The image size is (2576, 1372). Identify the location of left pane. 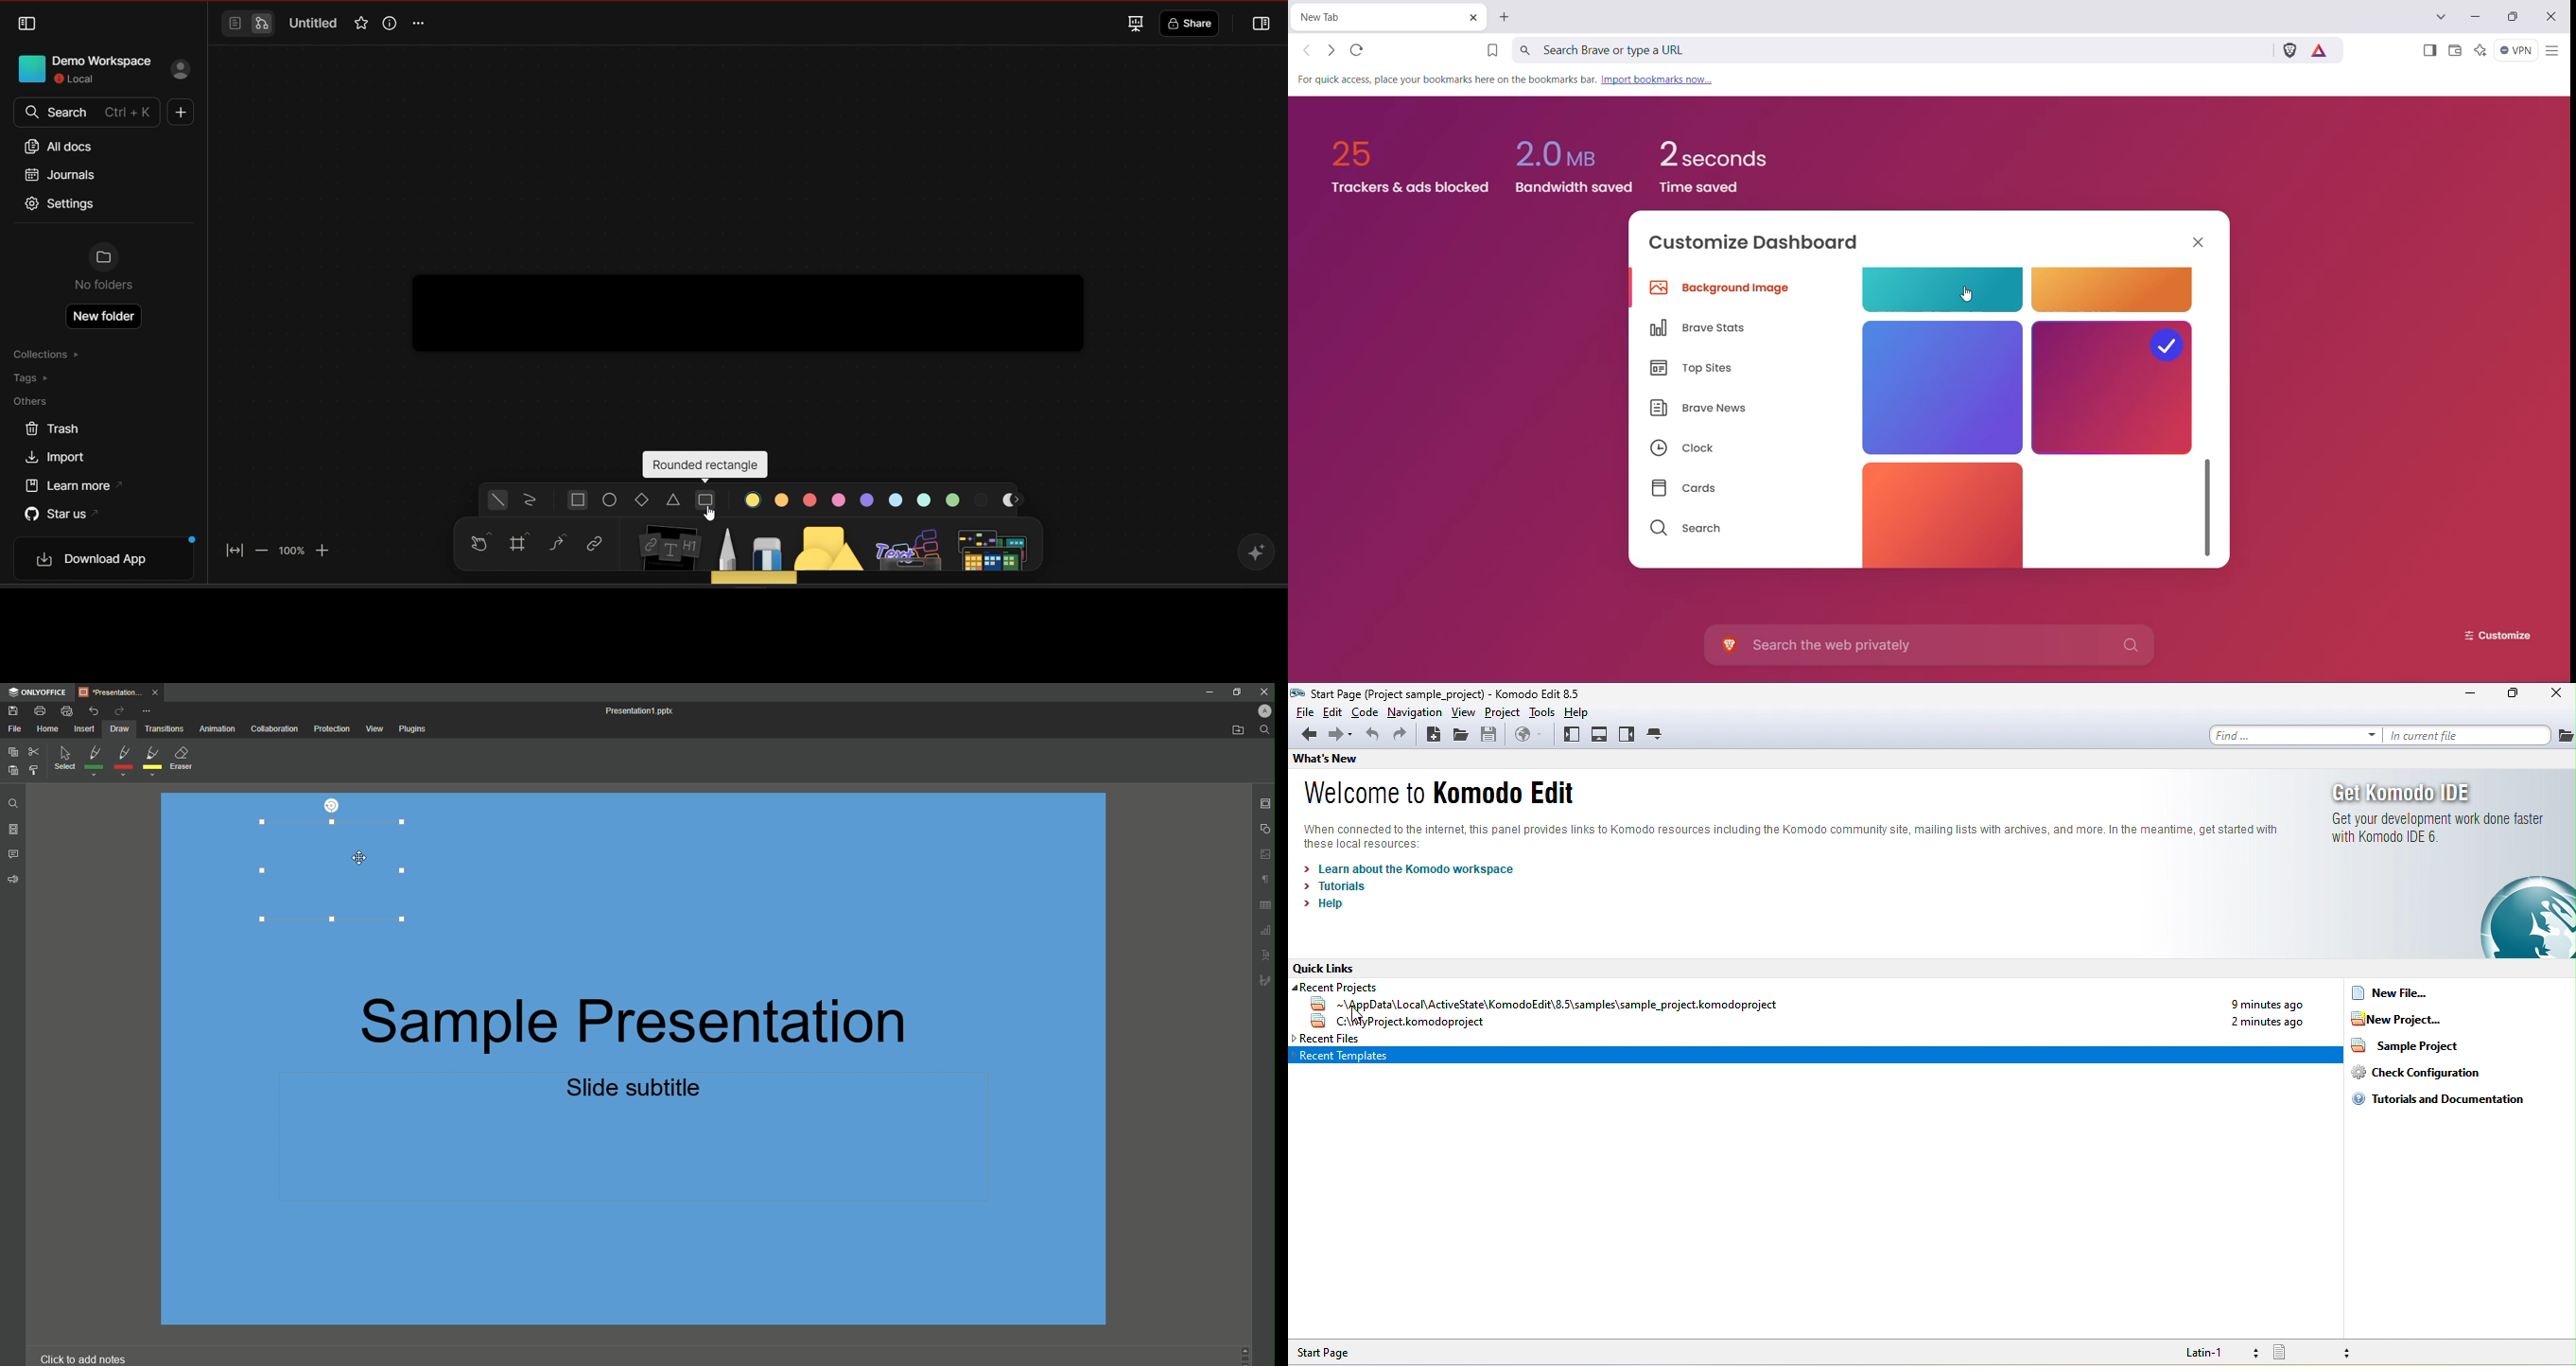
(1571, 734).